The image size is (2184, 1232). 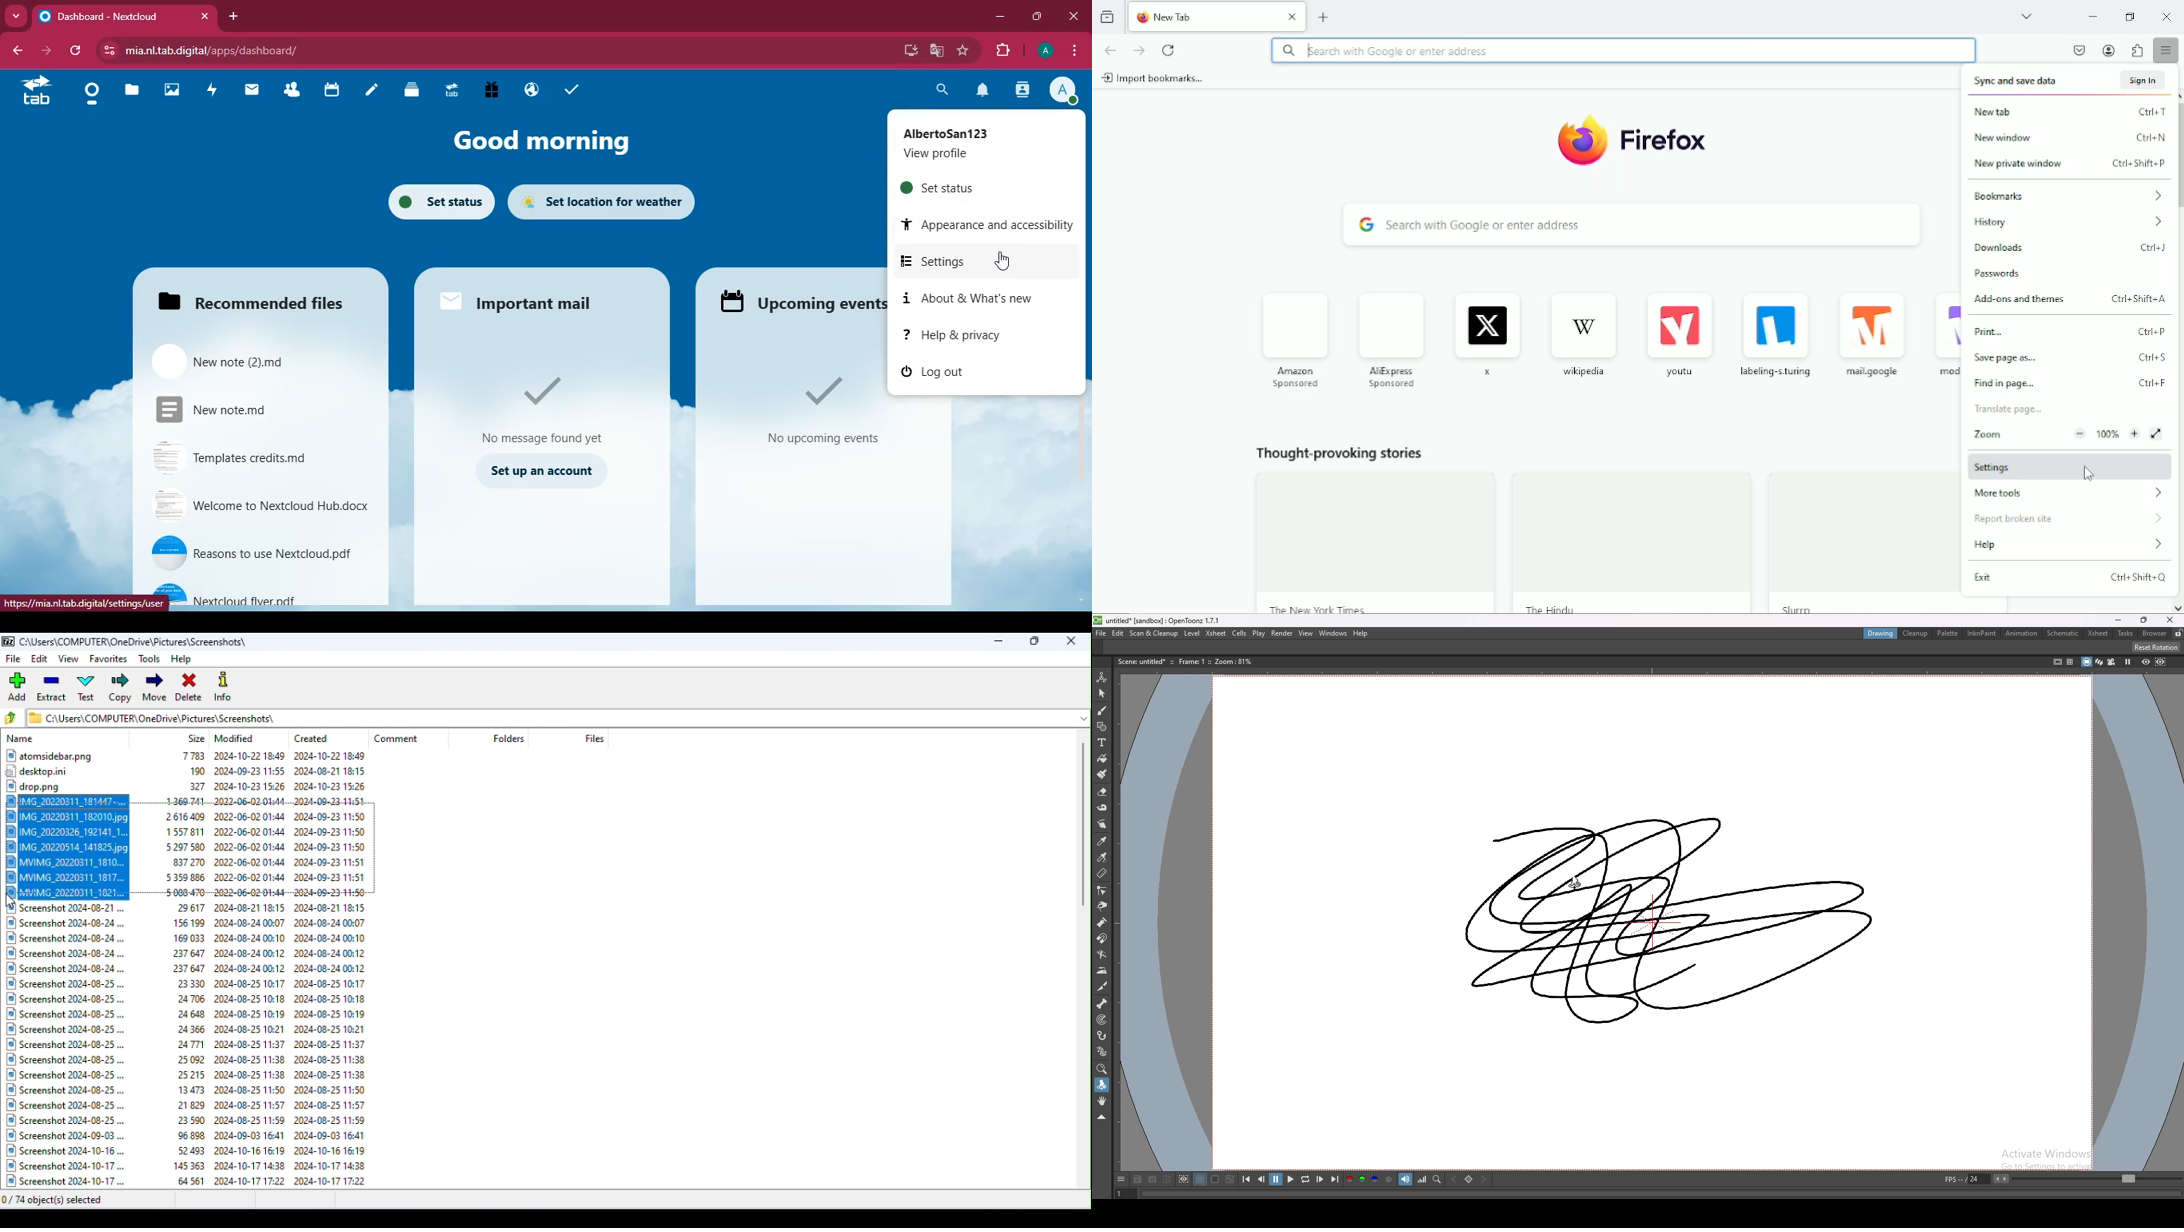 What do you see at coordinates (255, 586) in the screenshot?
I see `nextcloud  flyer.pdf` at bounding box center [255, 586].